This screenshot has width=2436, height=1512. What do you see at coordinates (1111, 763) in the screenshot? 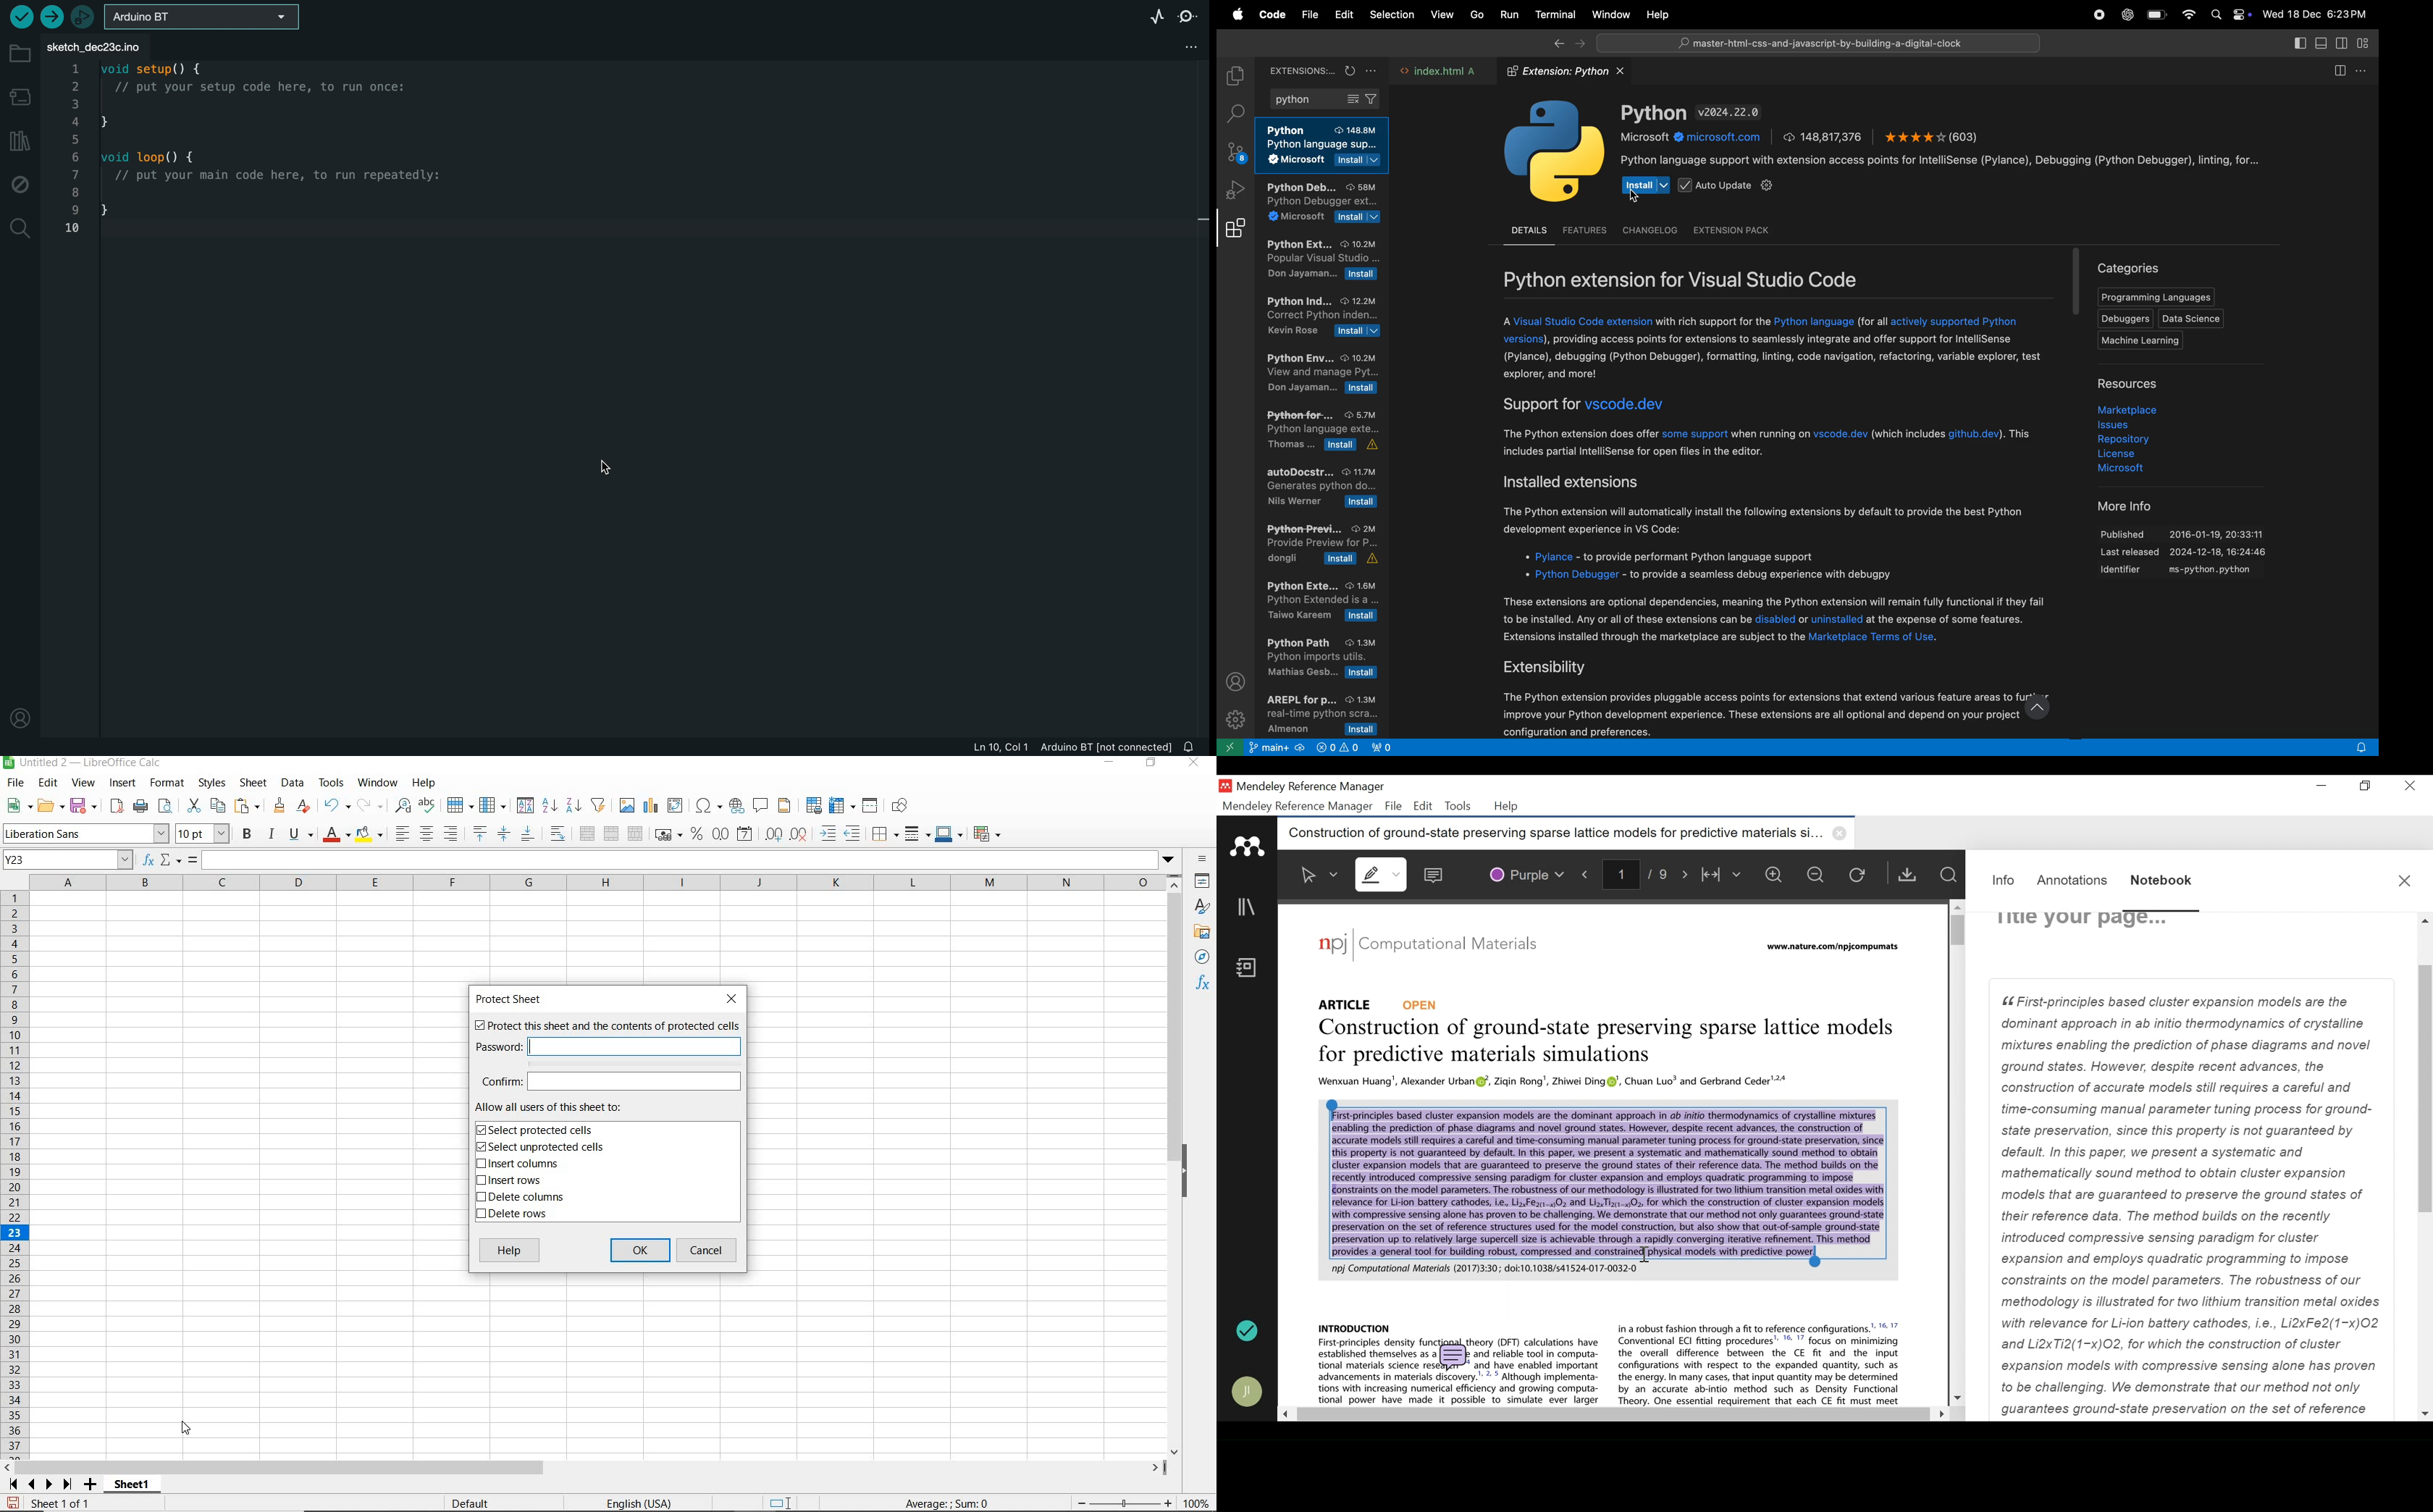
I see `MINIMIZE` at bounding box center [1111, 763].